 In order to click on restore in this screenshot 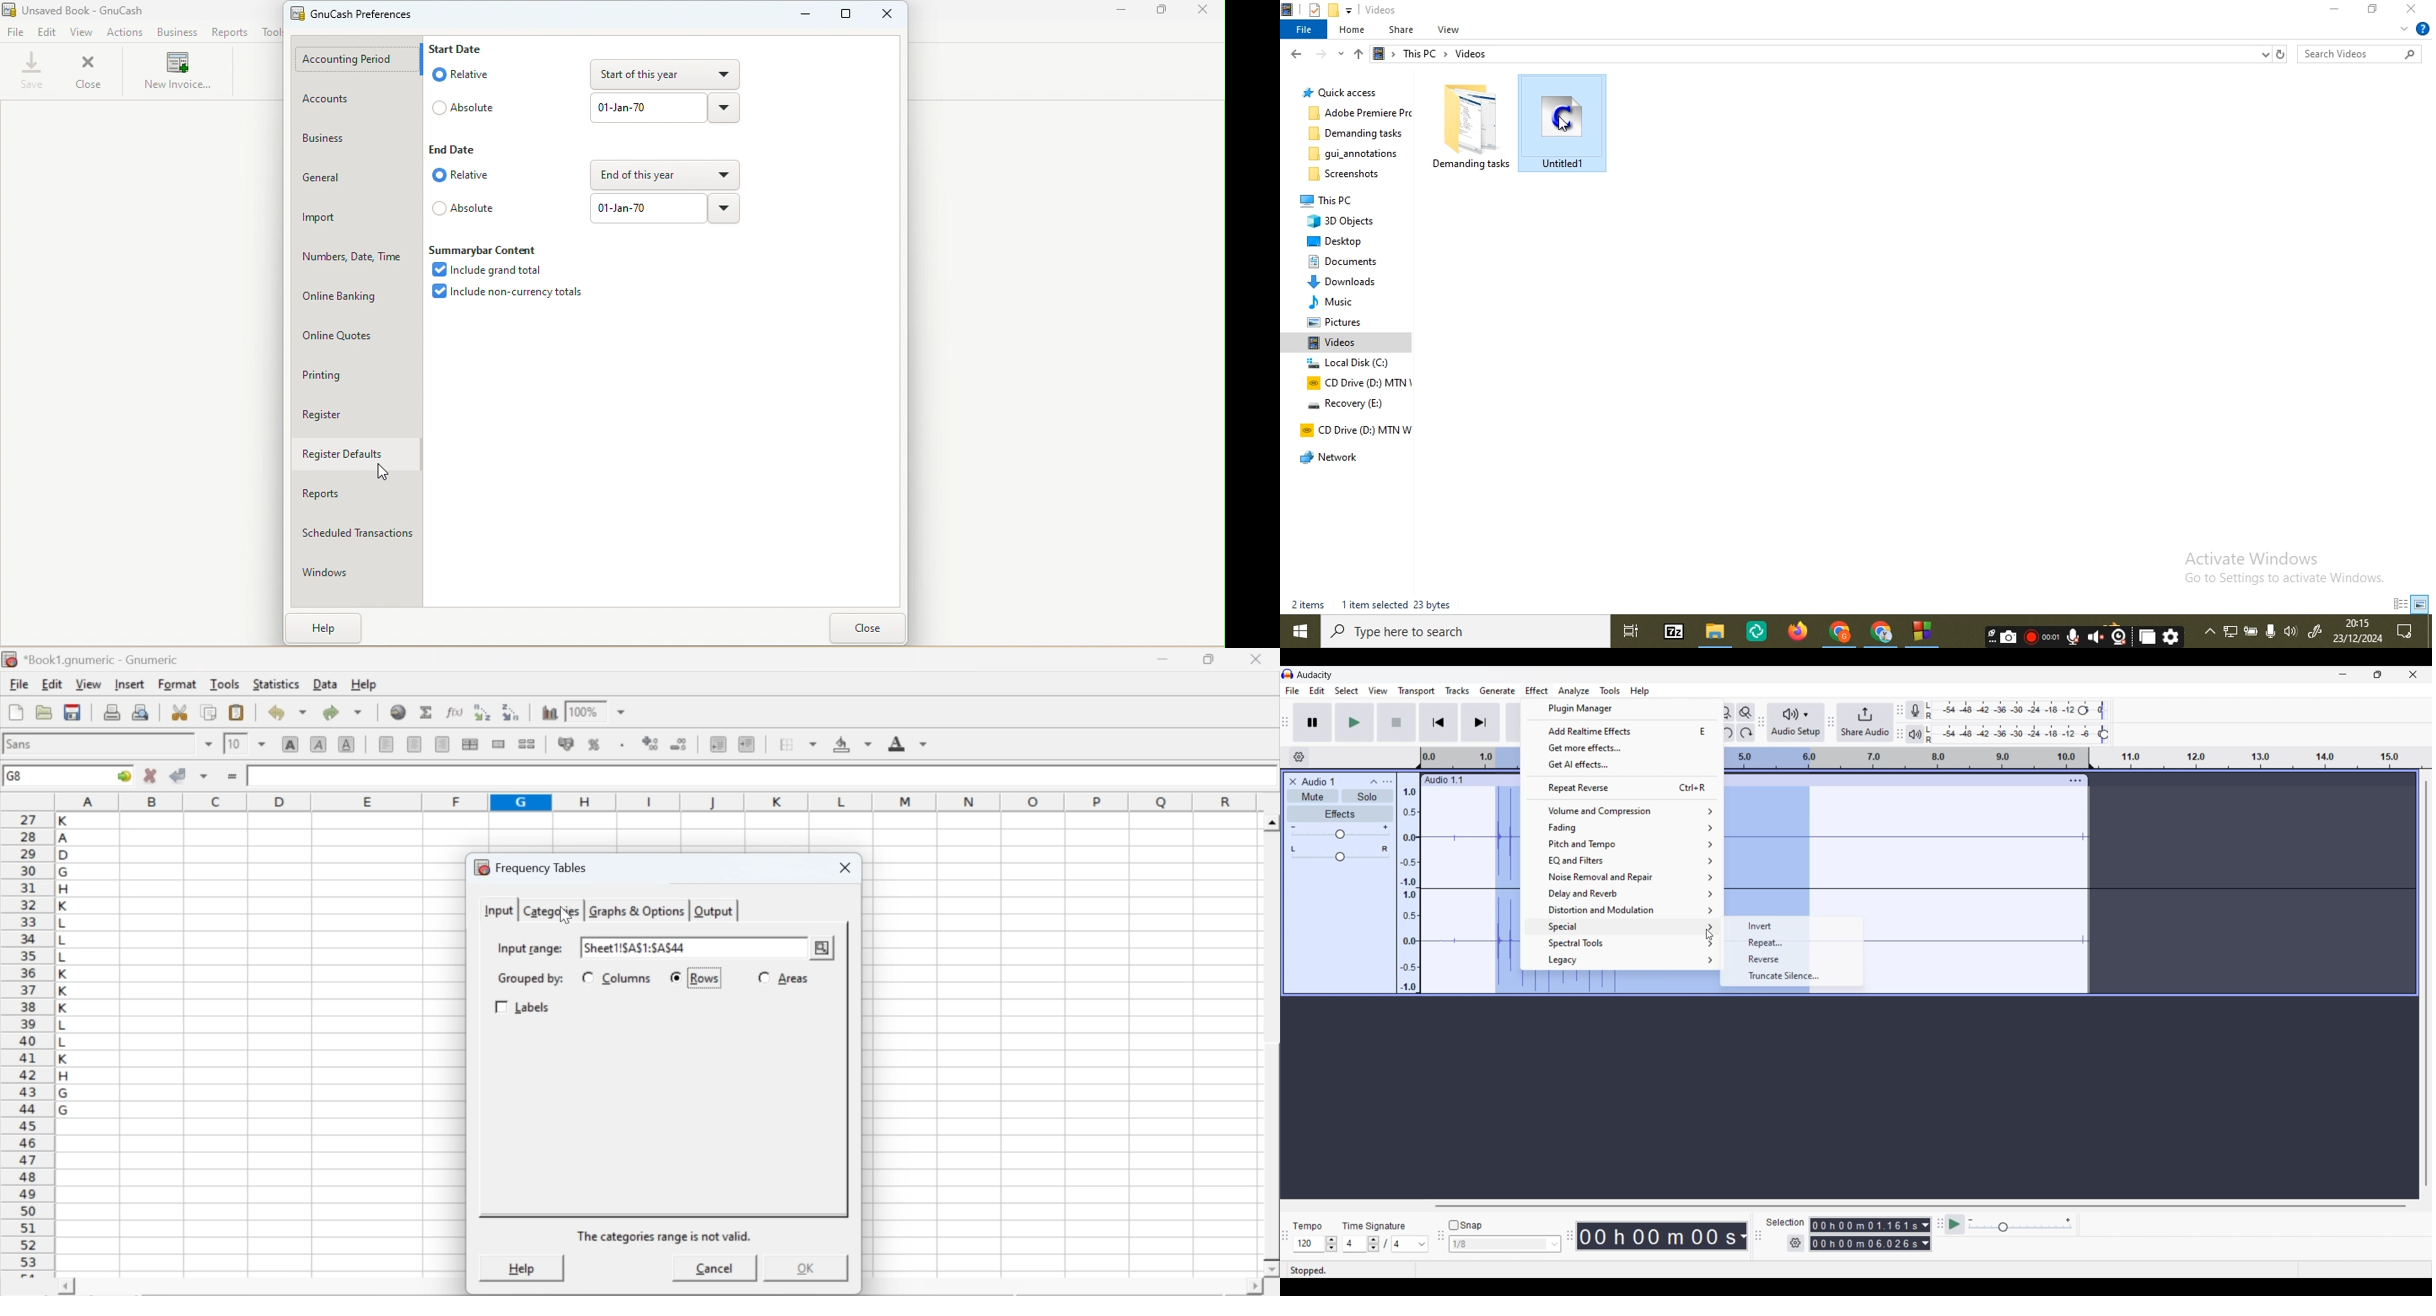, I will do `click(2376, 12)`.